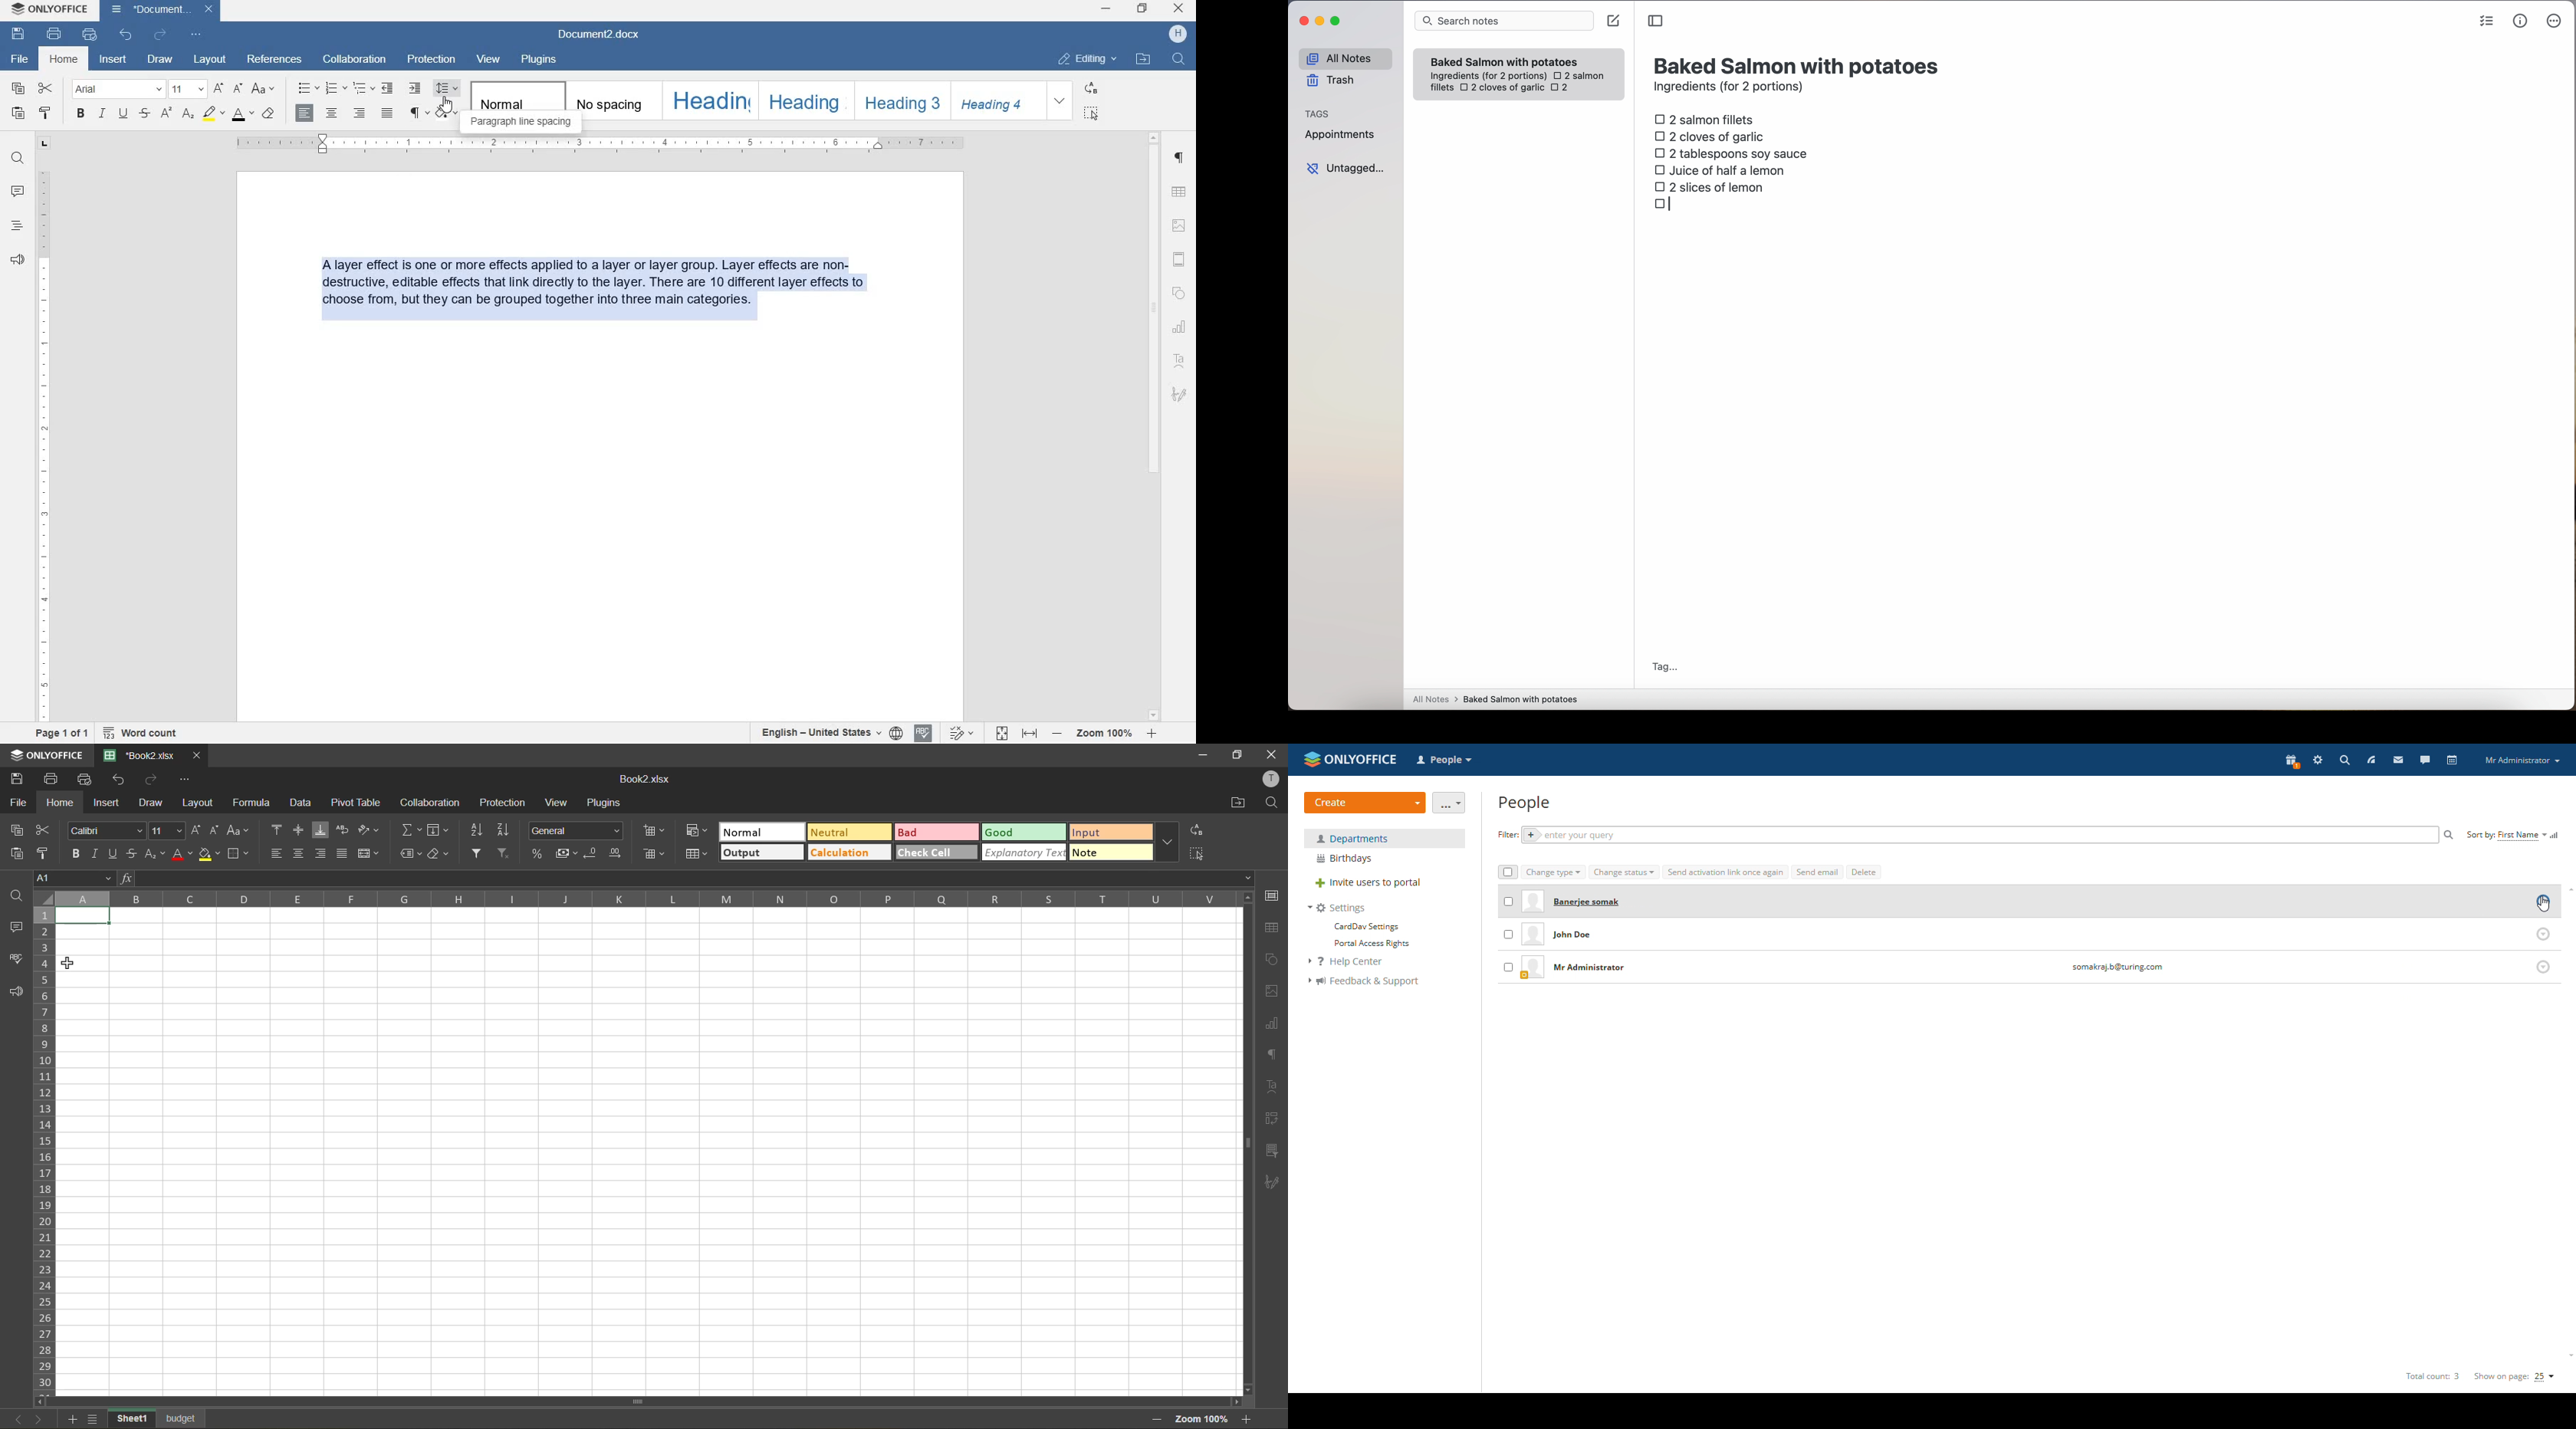 The width and height of the screenshot is (2576, 1456). Describe the element at coordinates (1017, 734) in the screenshot. I see `fit to page or to width` at that location.